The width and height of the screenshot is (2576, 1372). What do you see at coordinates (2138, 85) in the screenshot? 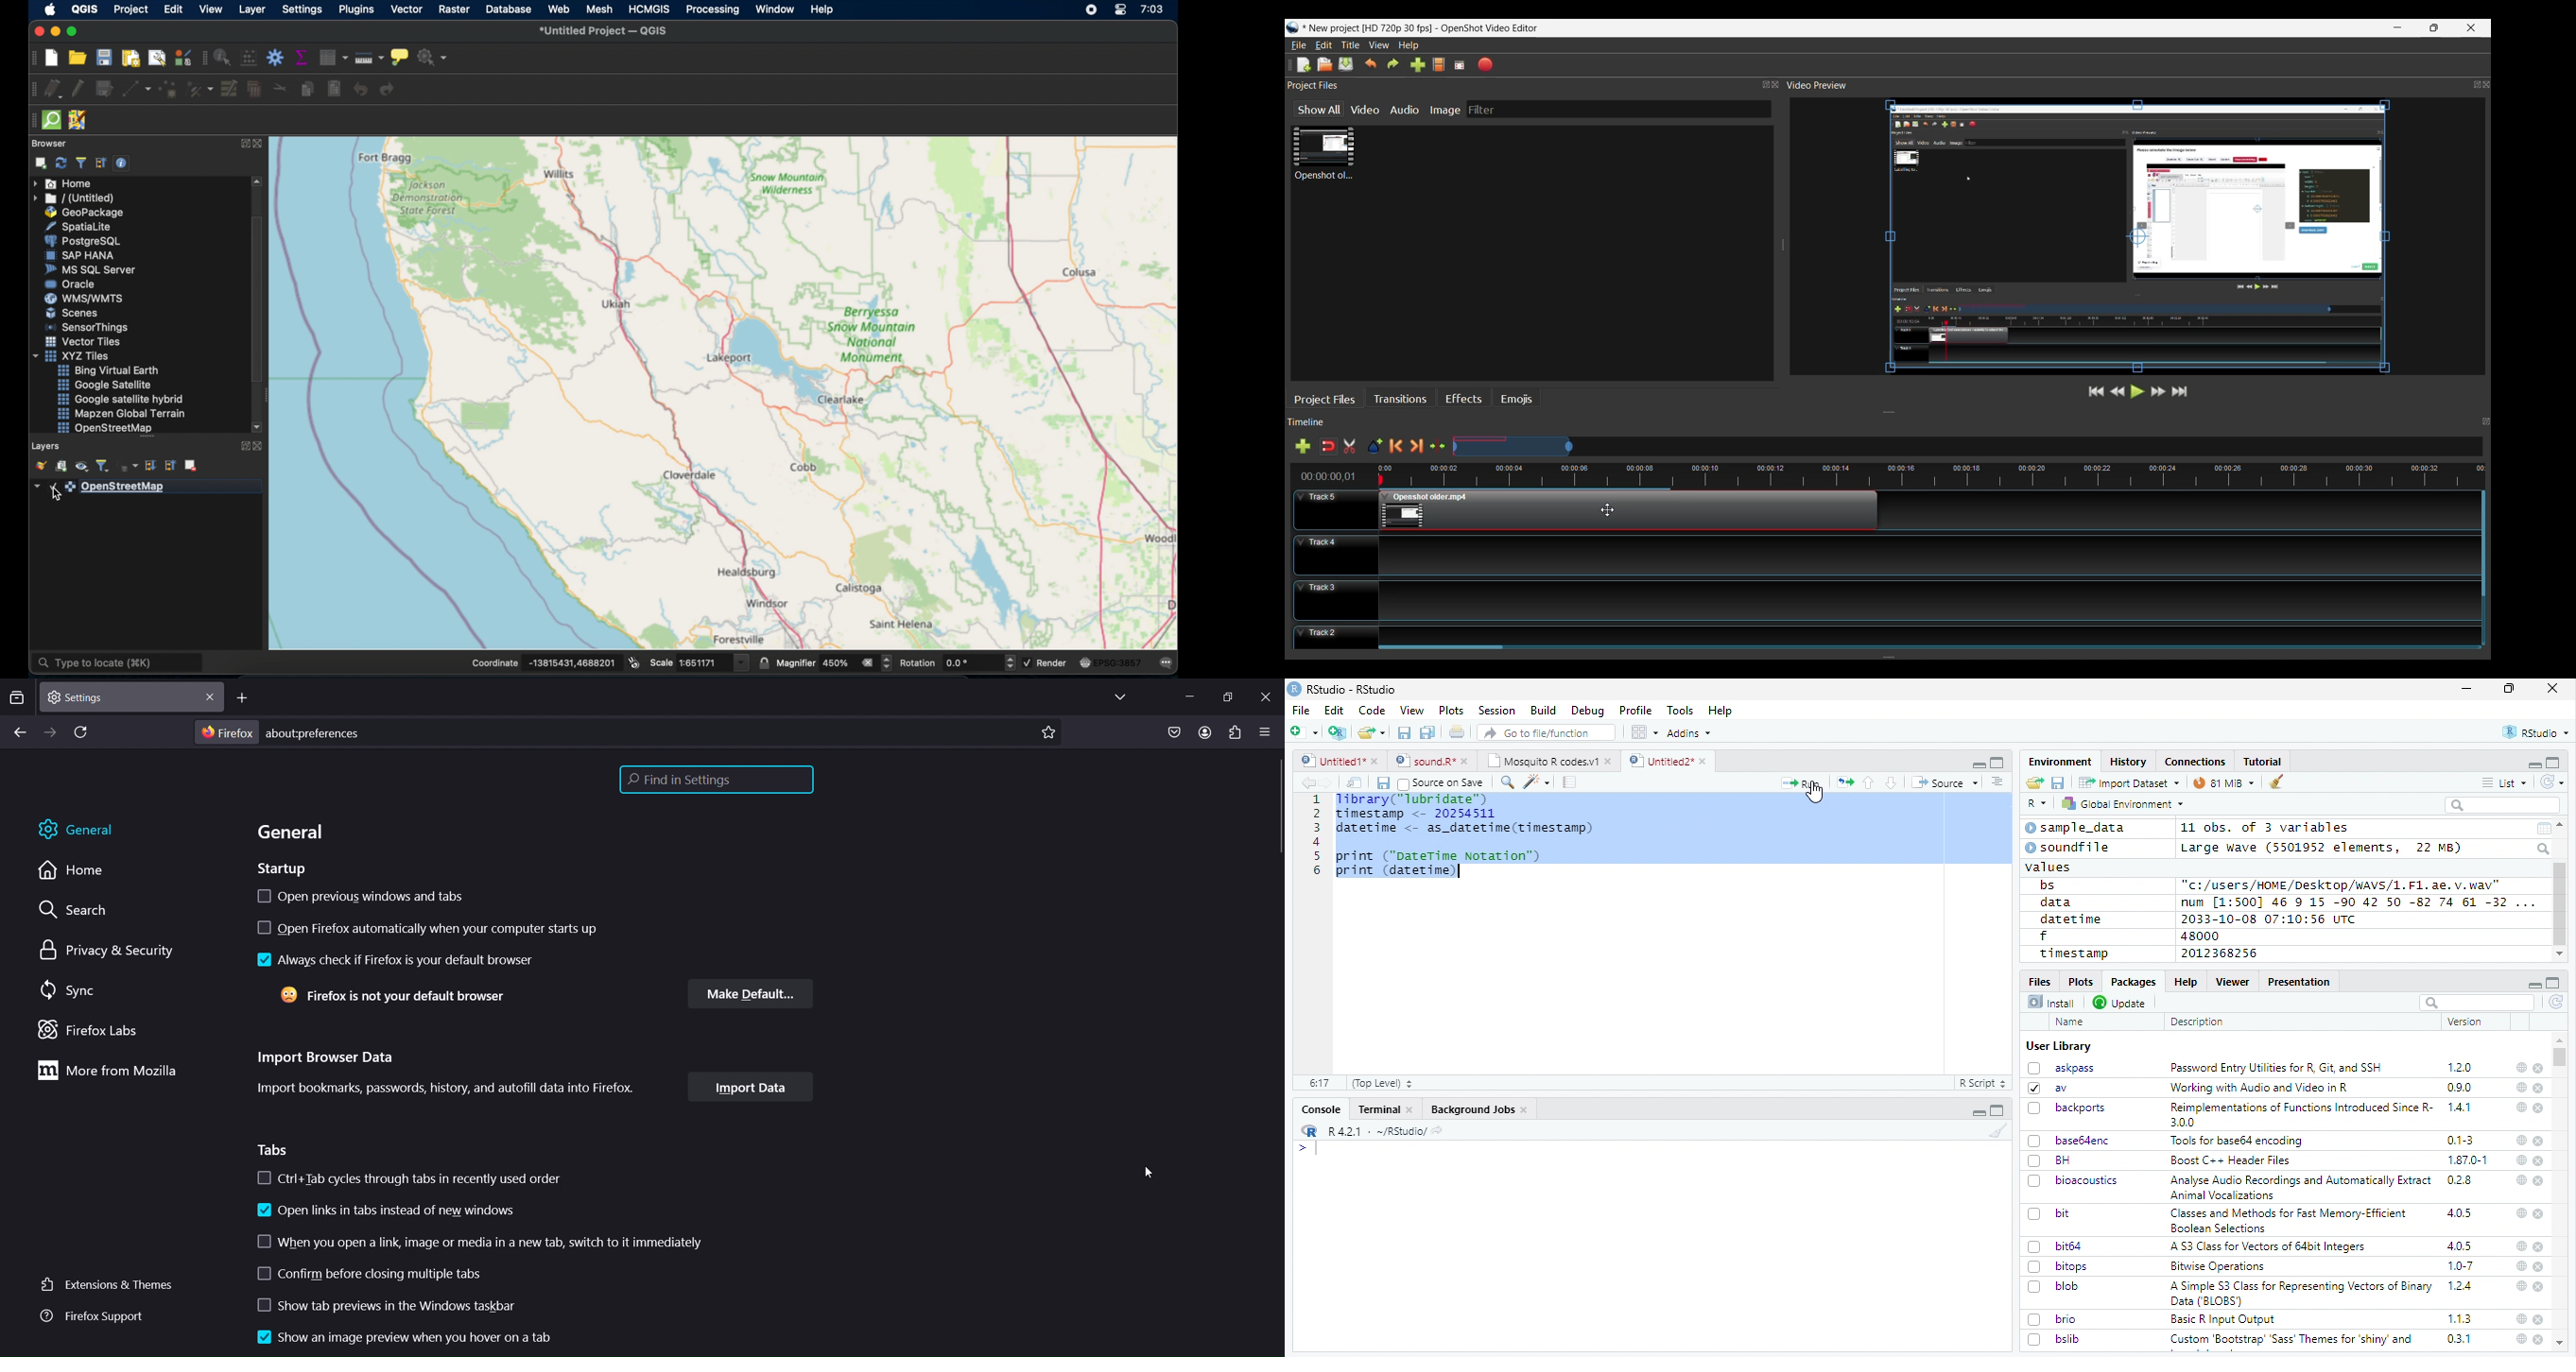
I see `Video Preview Panel` at bounding box center [2138, 85].